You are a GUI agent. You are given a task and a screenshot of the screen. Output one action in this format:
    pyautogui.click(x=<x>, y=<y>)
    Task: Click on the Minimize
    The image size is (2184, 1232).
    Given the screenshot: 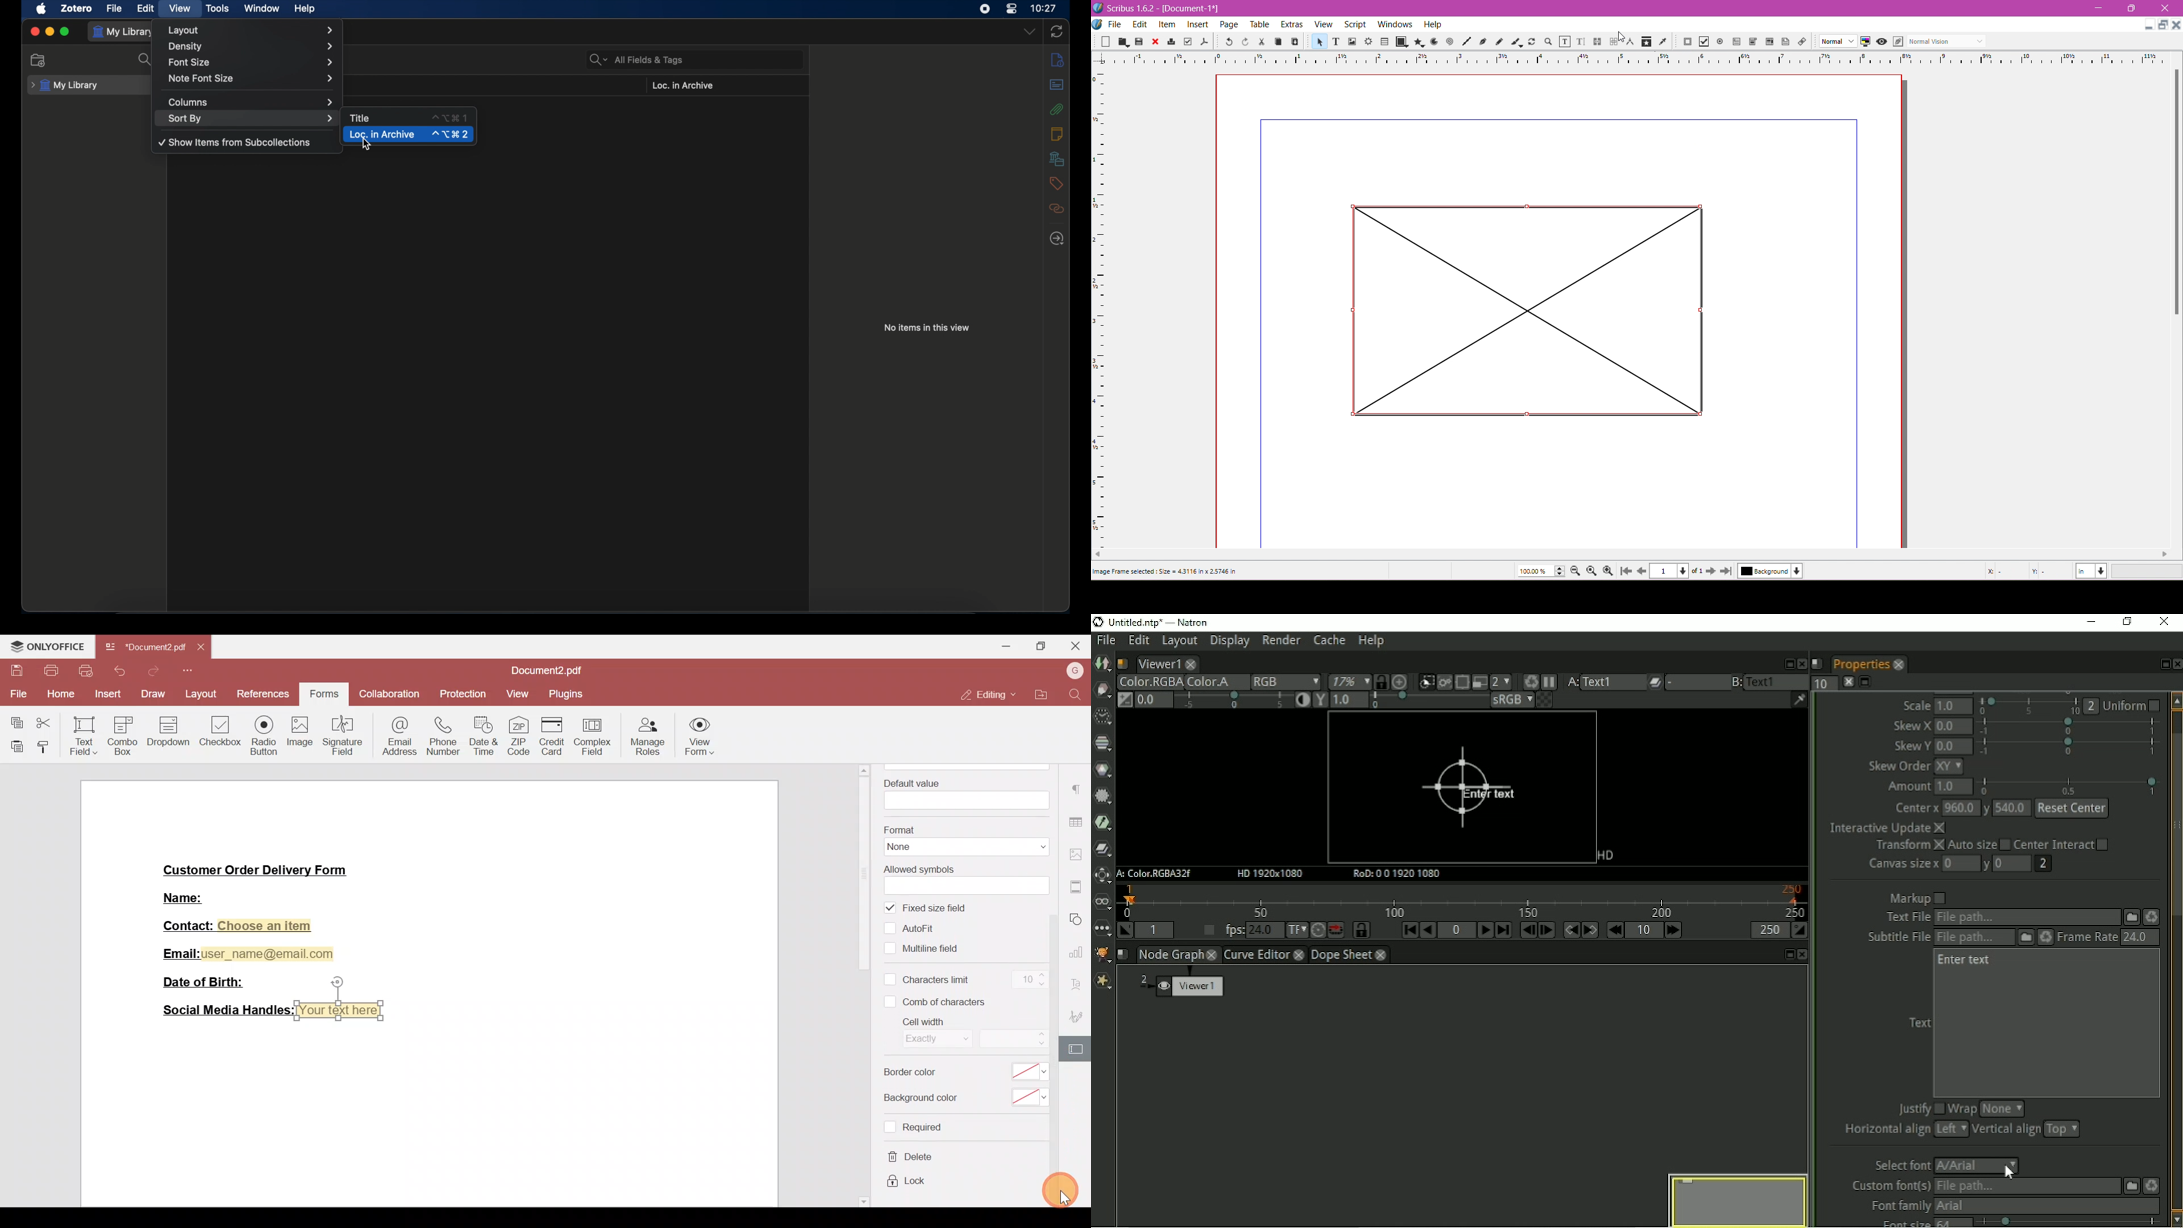 What is the action you would take?
    pyautogui.click(x=2099, y=7)
    